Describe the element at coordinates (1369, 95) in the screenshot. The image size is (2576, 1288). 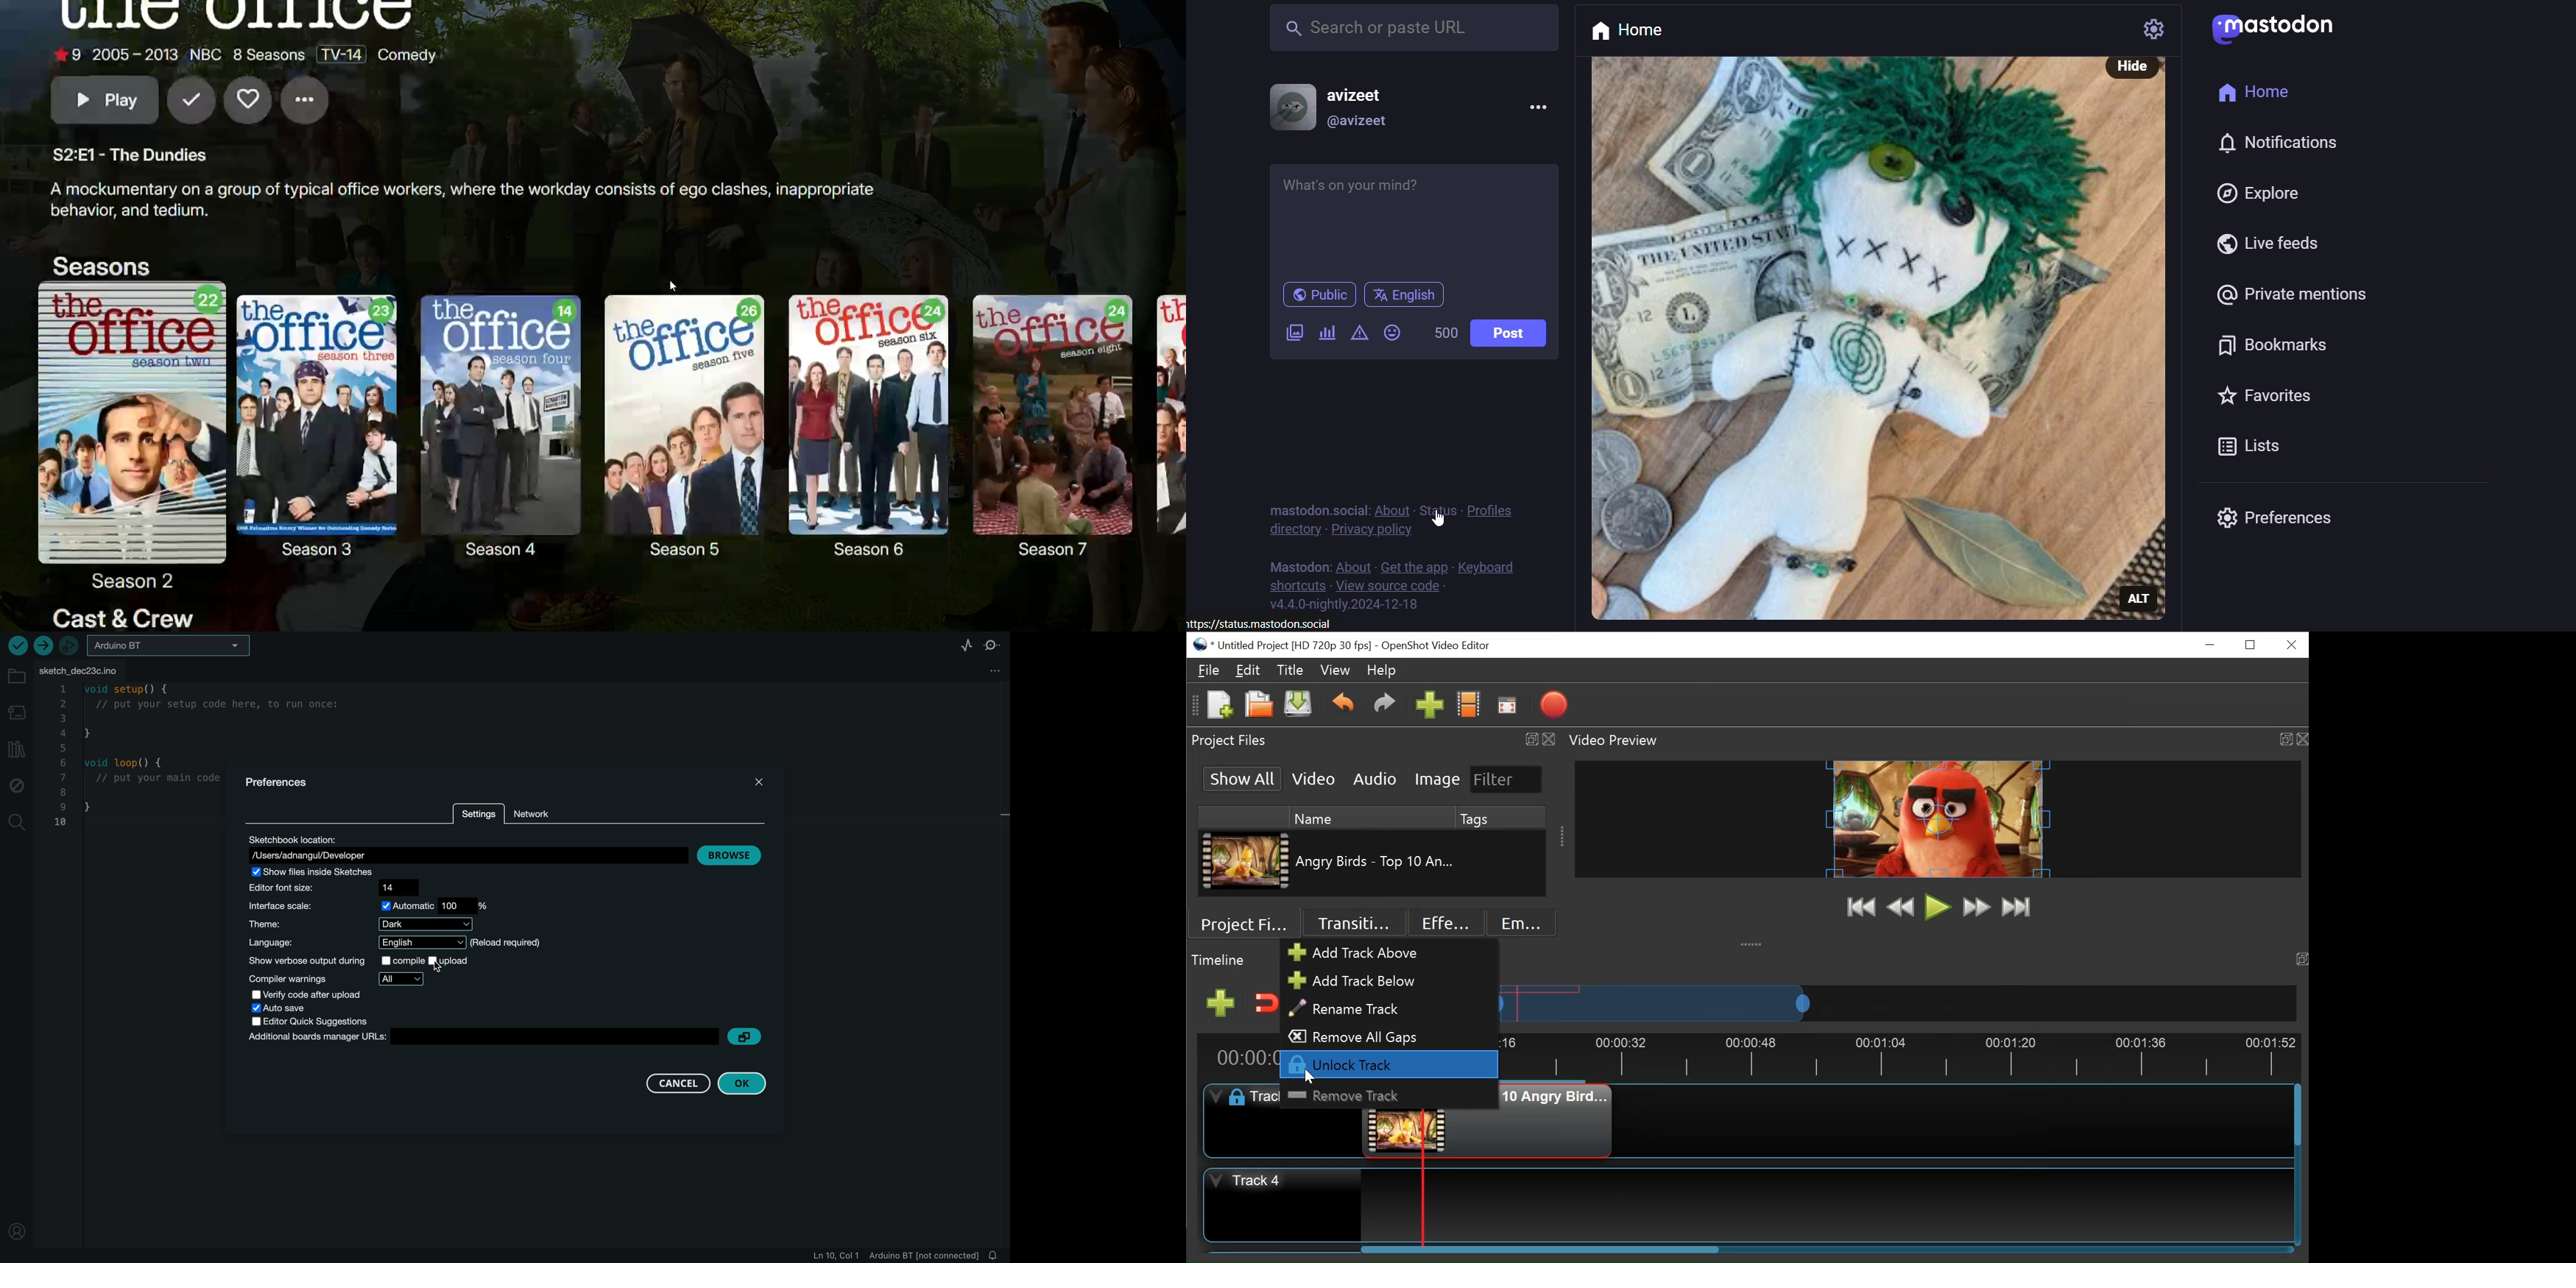
I see `username` at that location.